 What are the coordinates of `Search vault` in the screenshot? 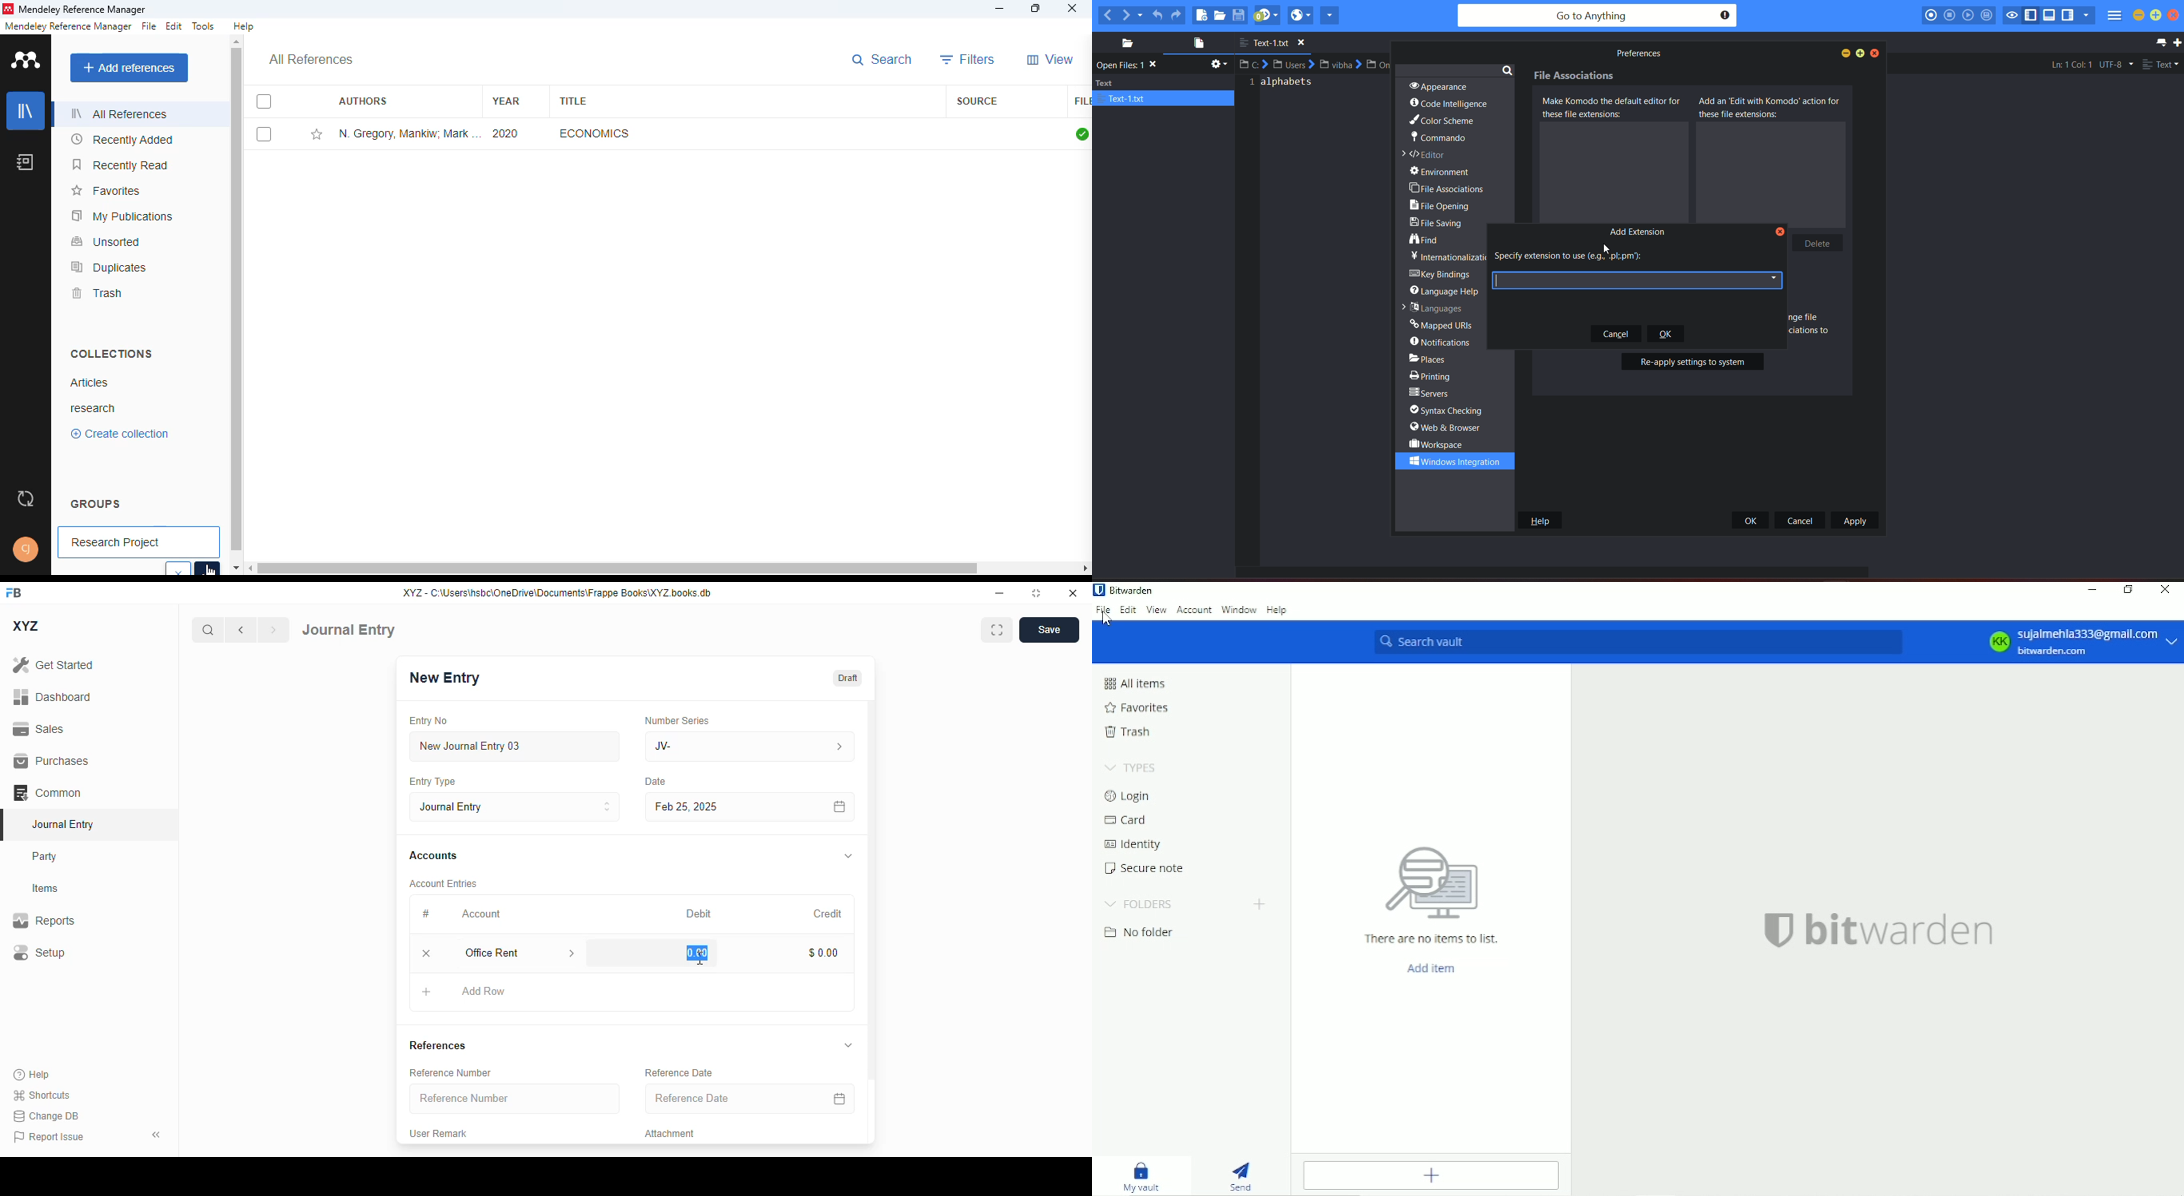 It's located at (1639, 642).